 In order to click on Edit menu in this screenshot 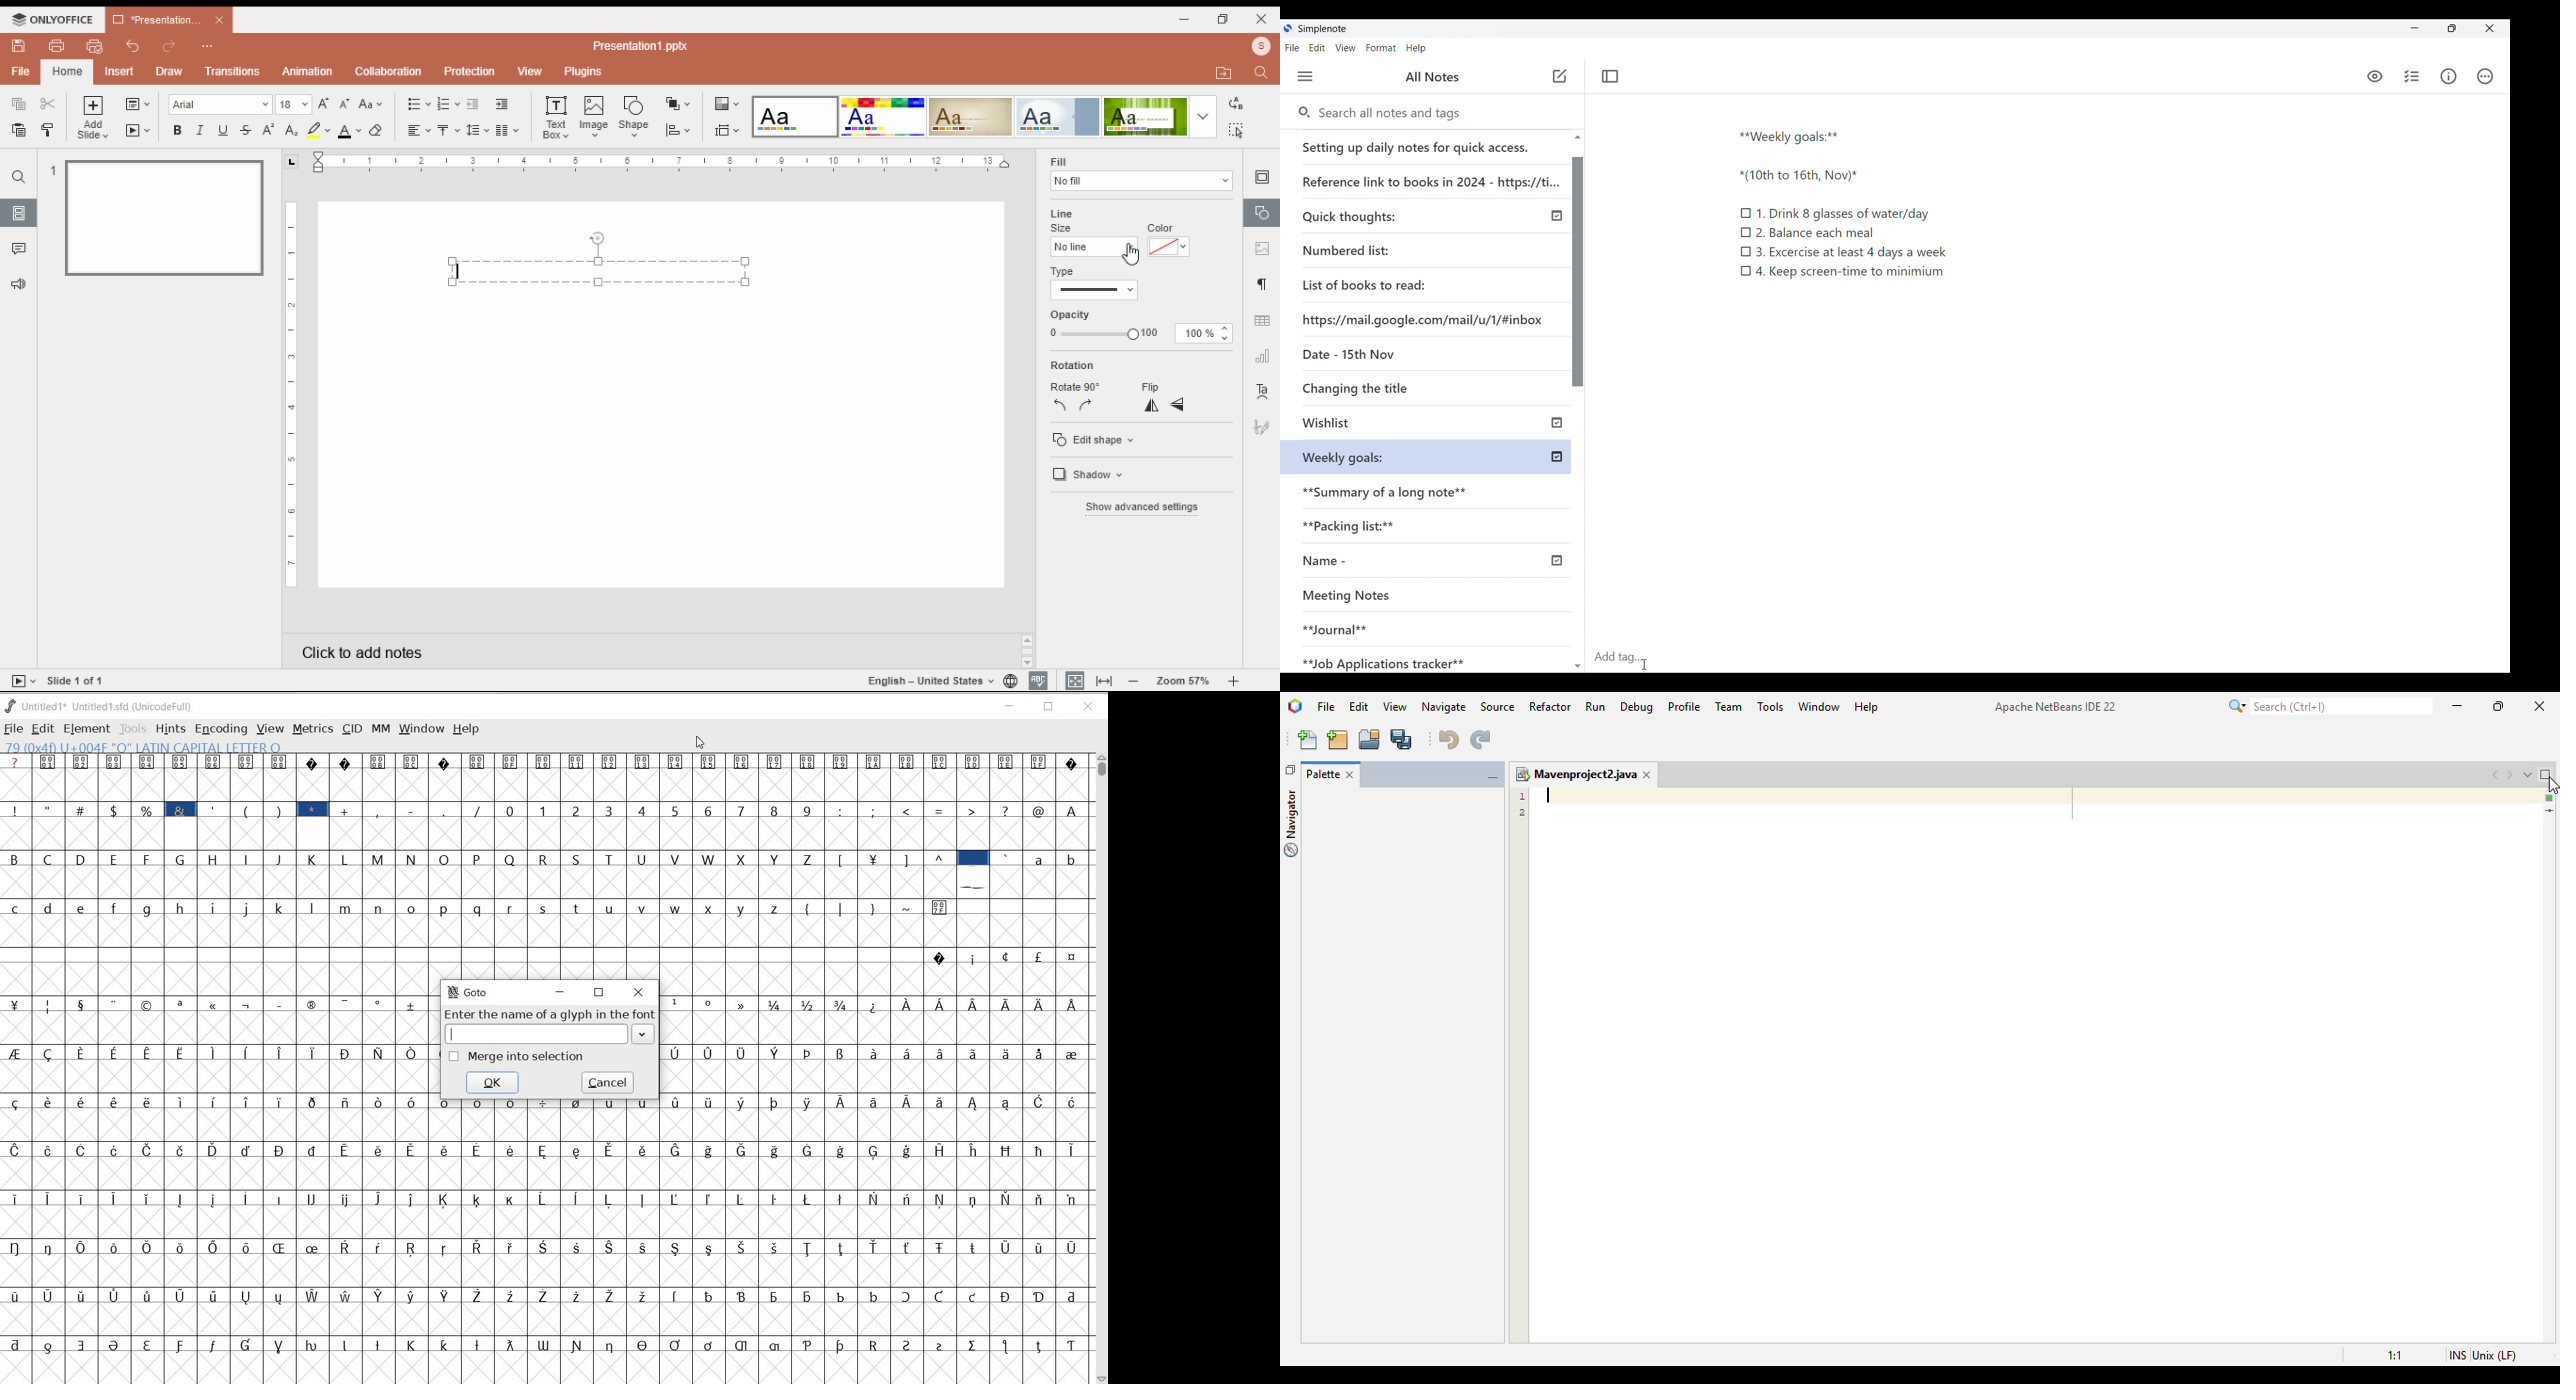, I will do `click(1317, 48)`.